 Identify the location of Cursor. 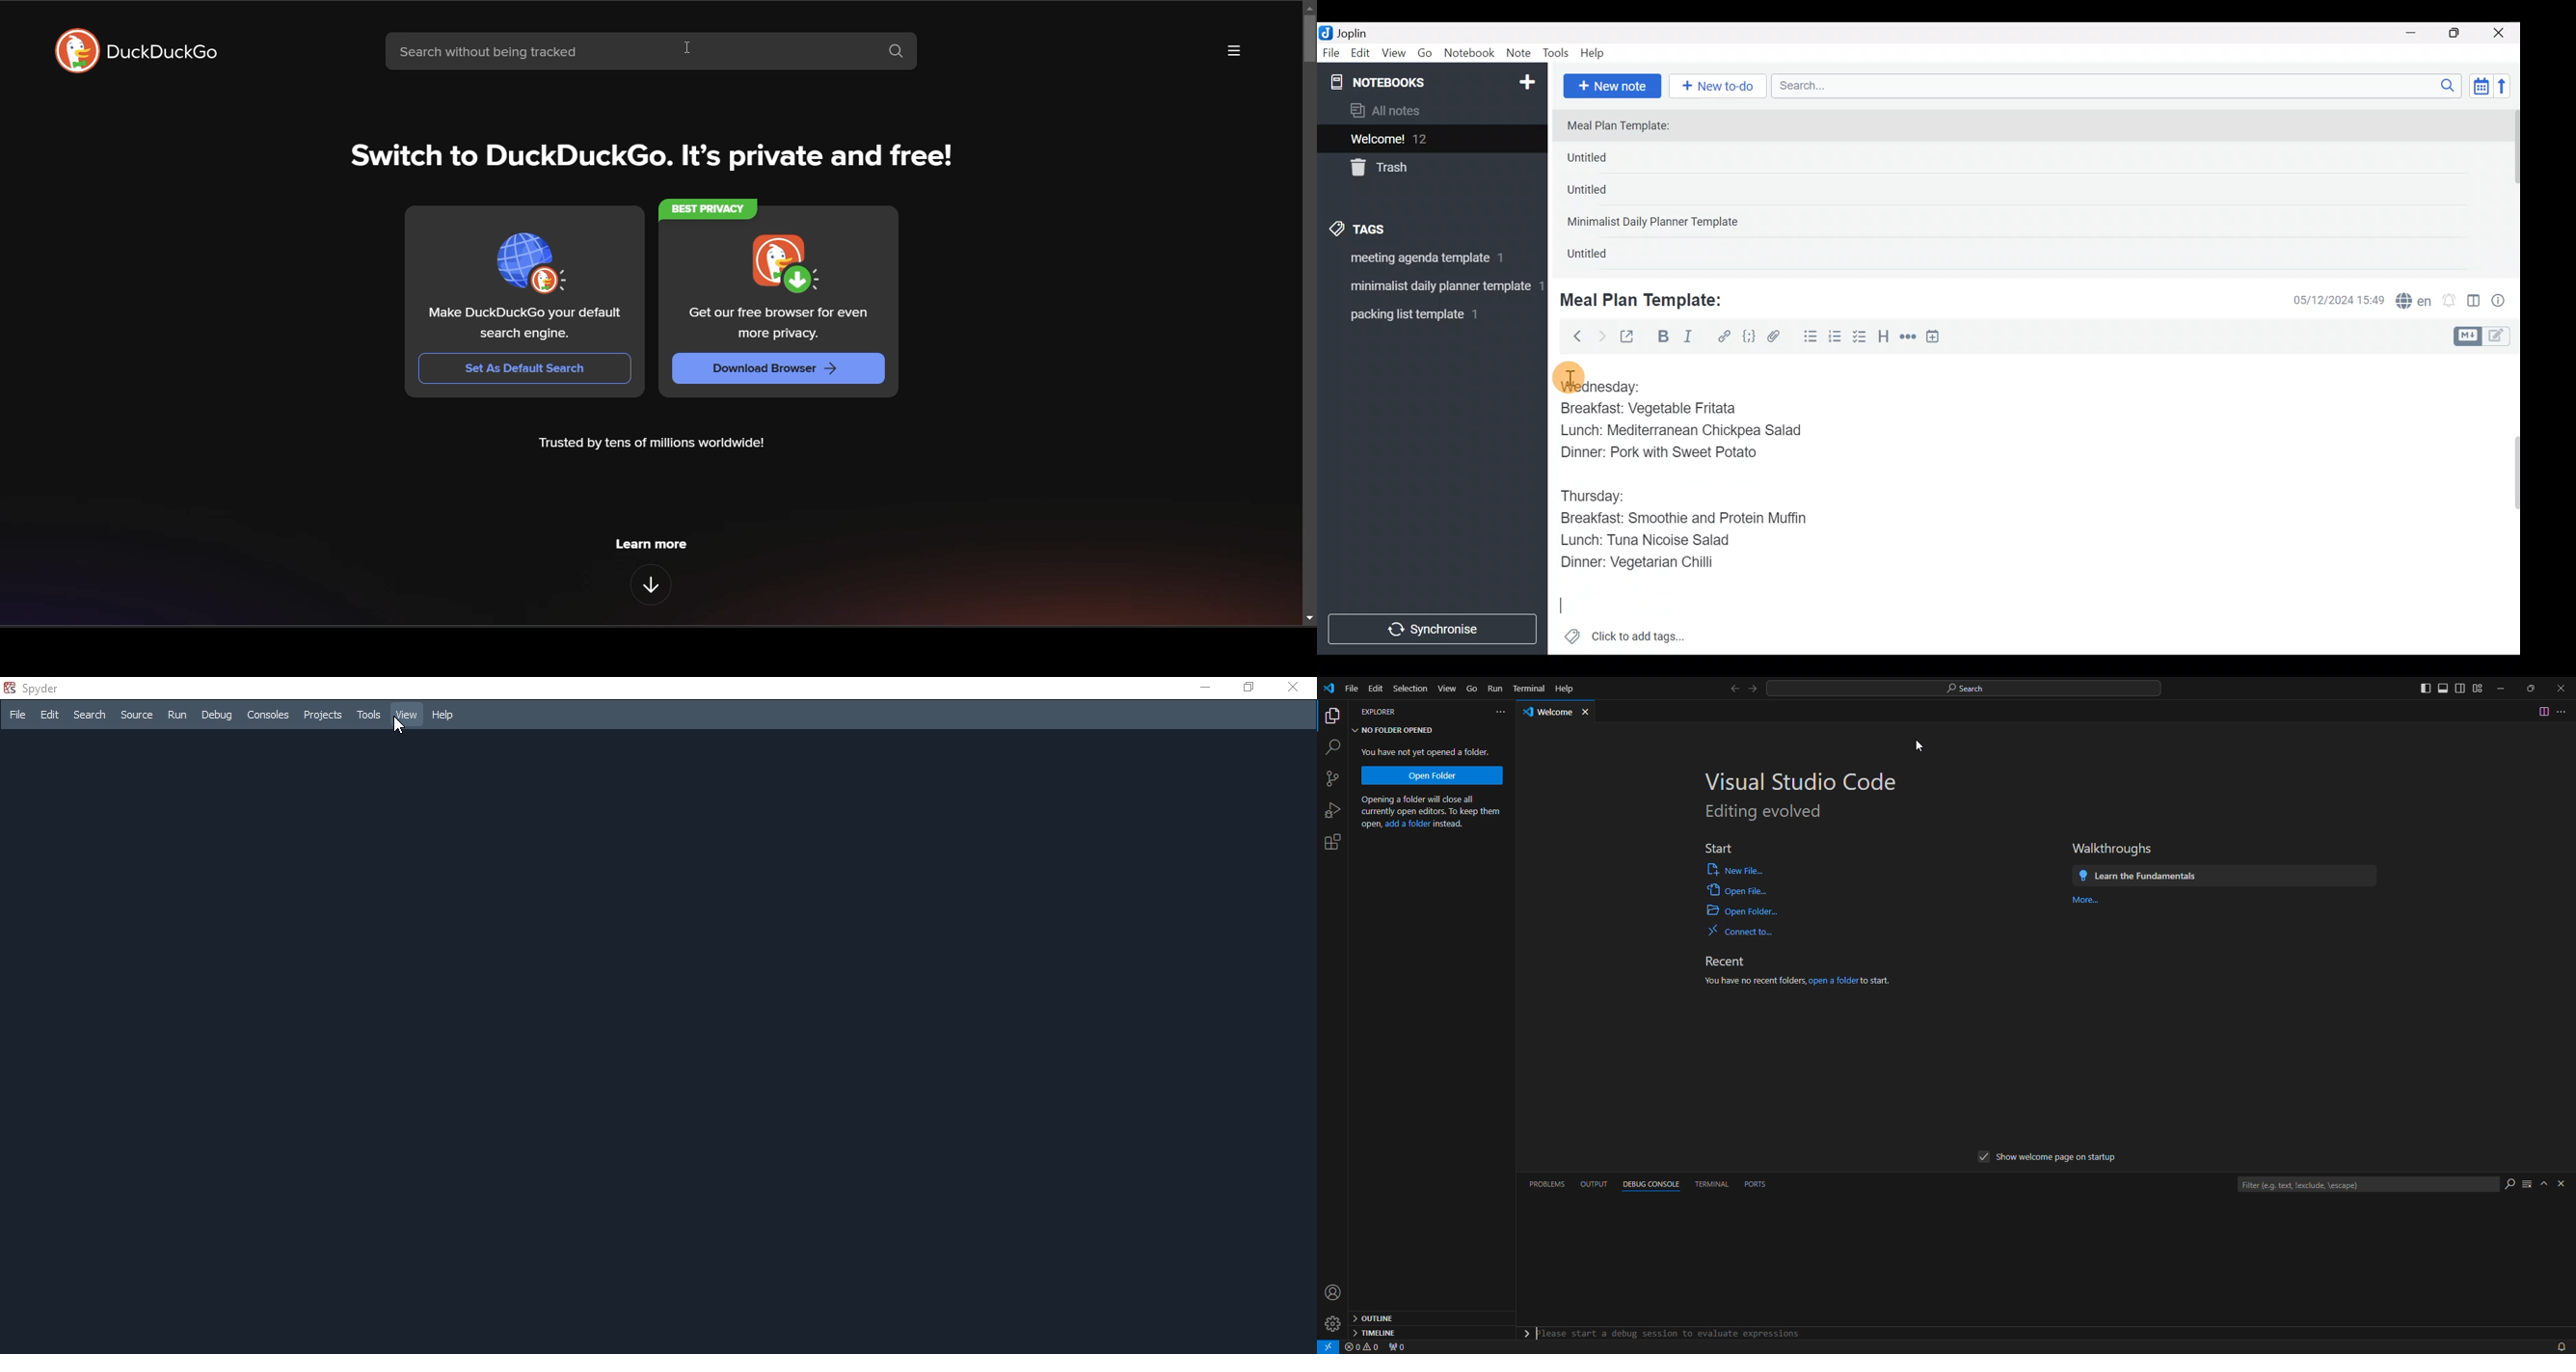
(399, 725).